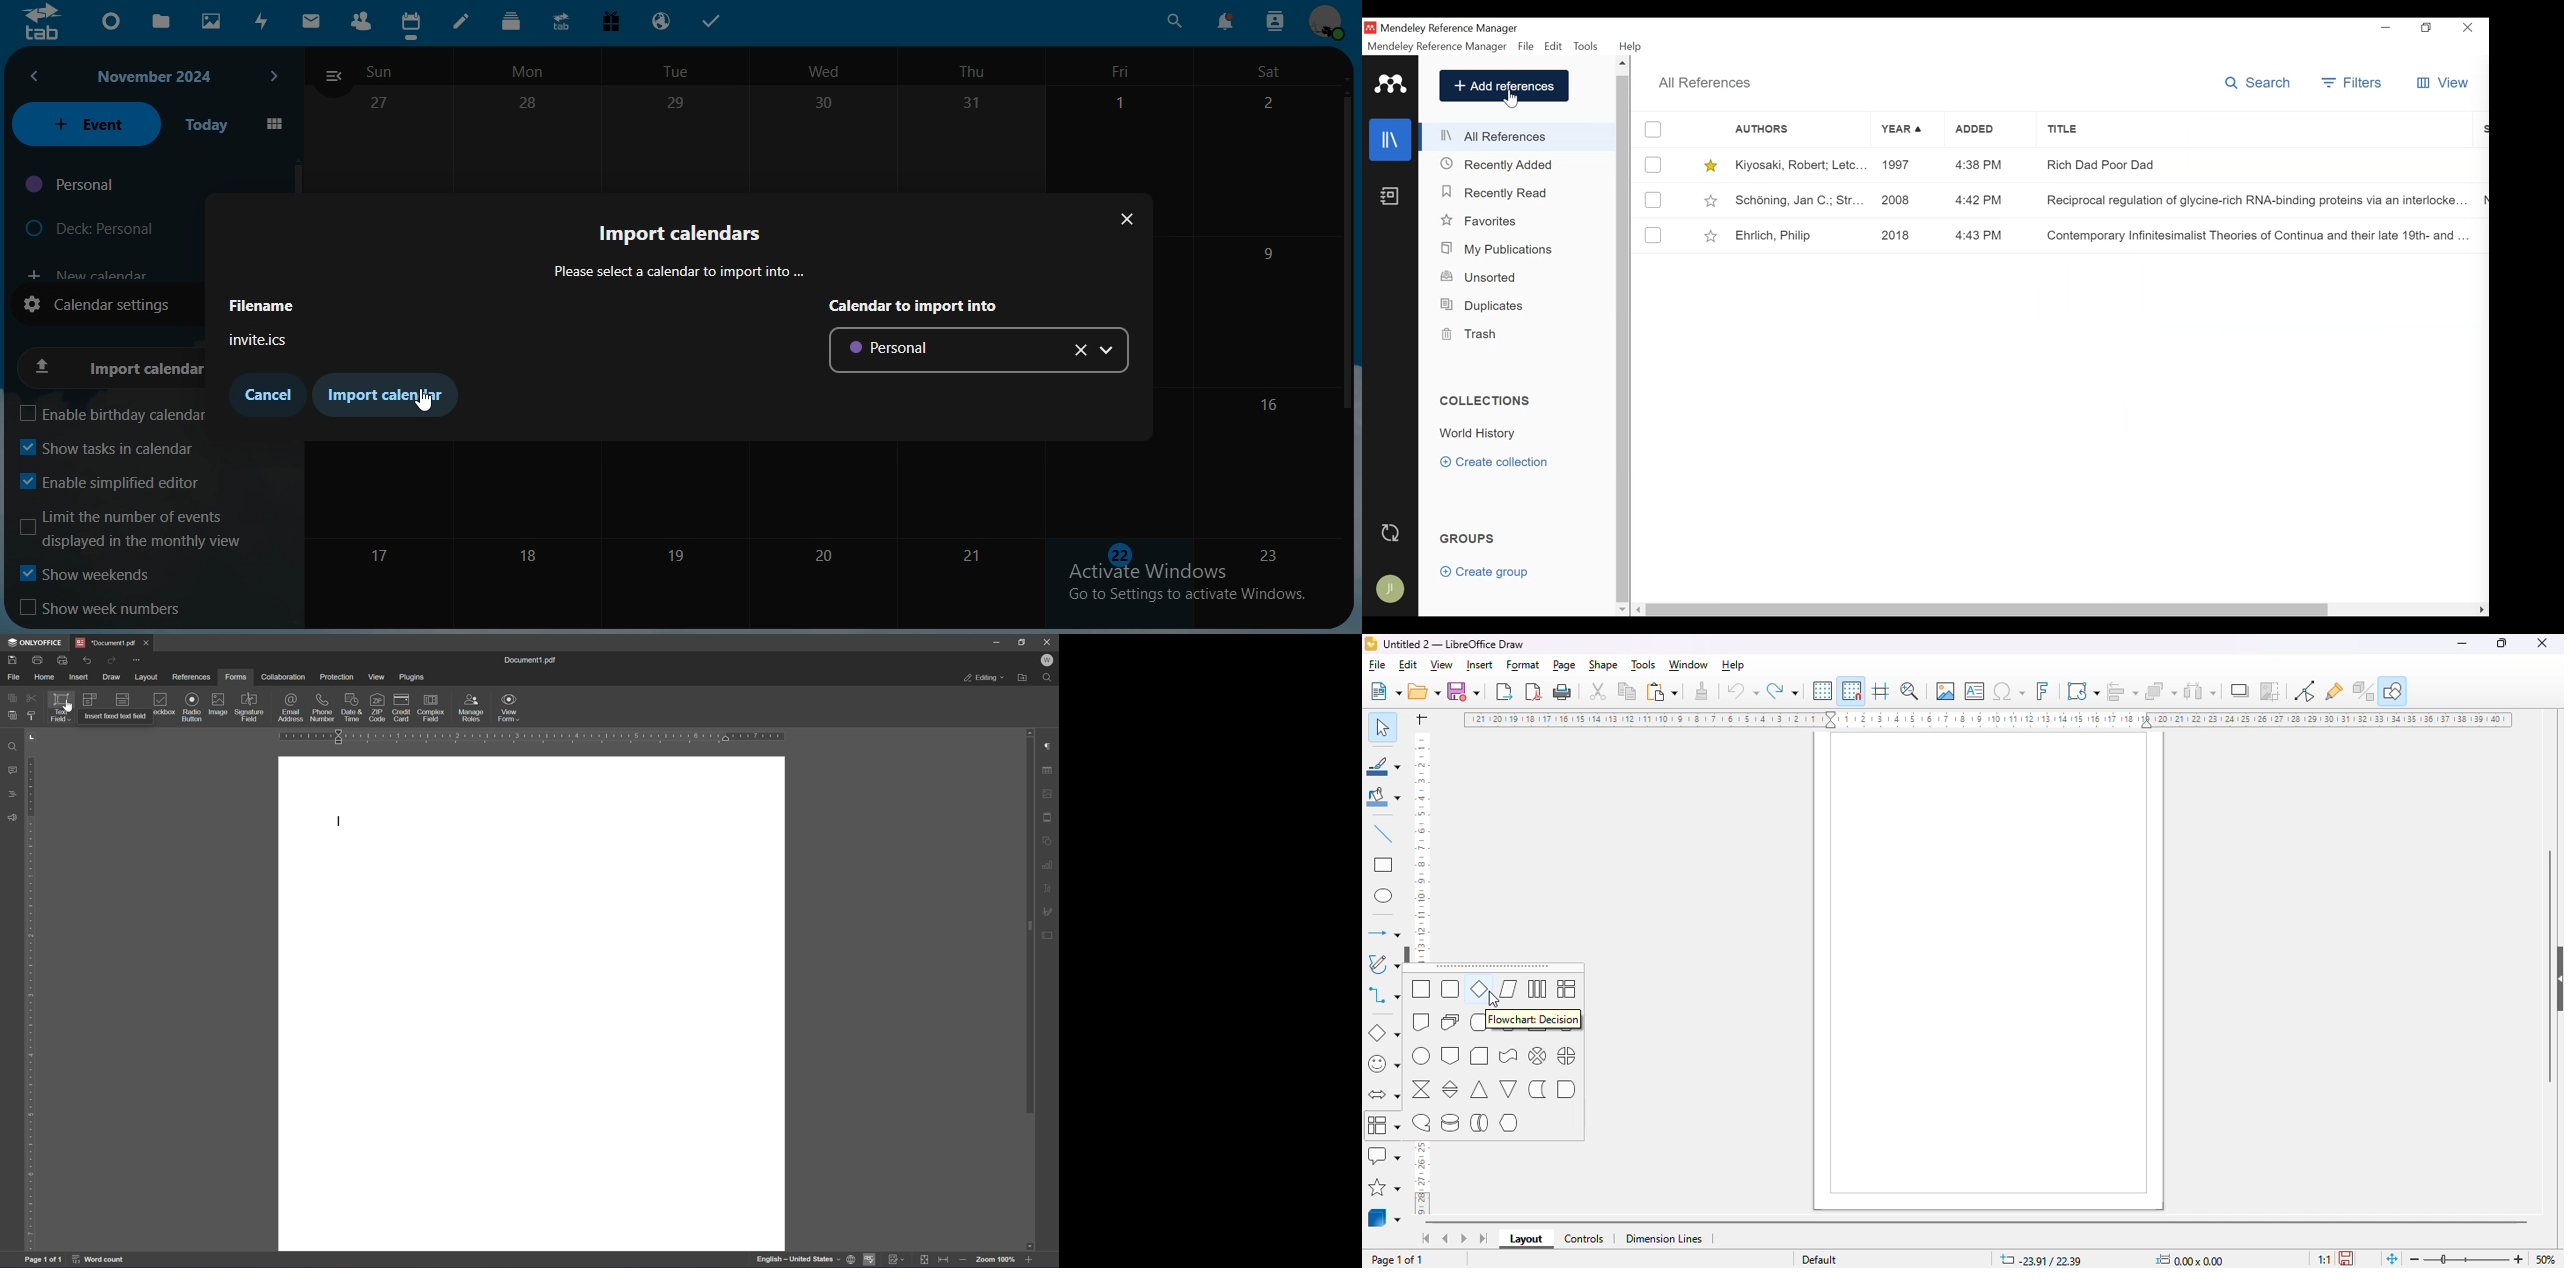 This screenshot has width=2576, height=1288. I want to click on show, so click(1409, 952).